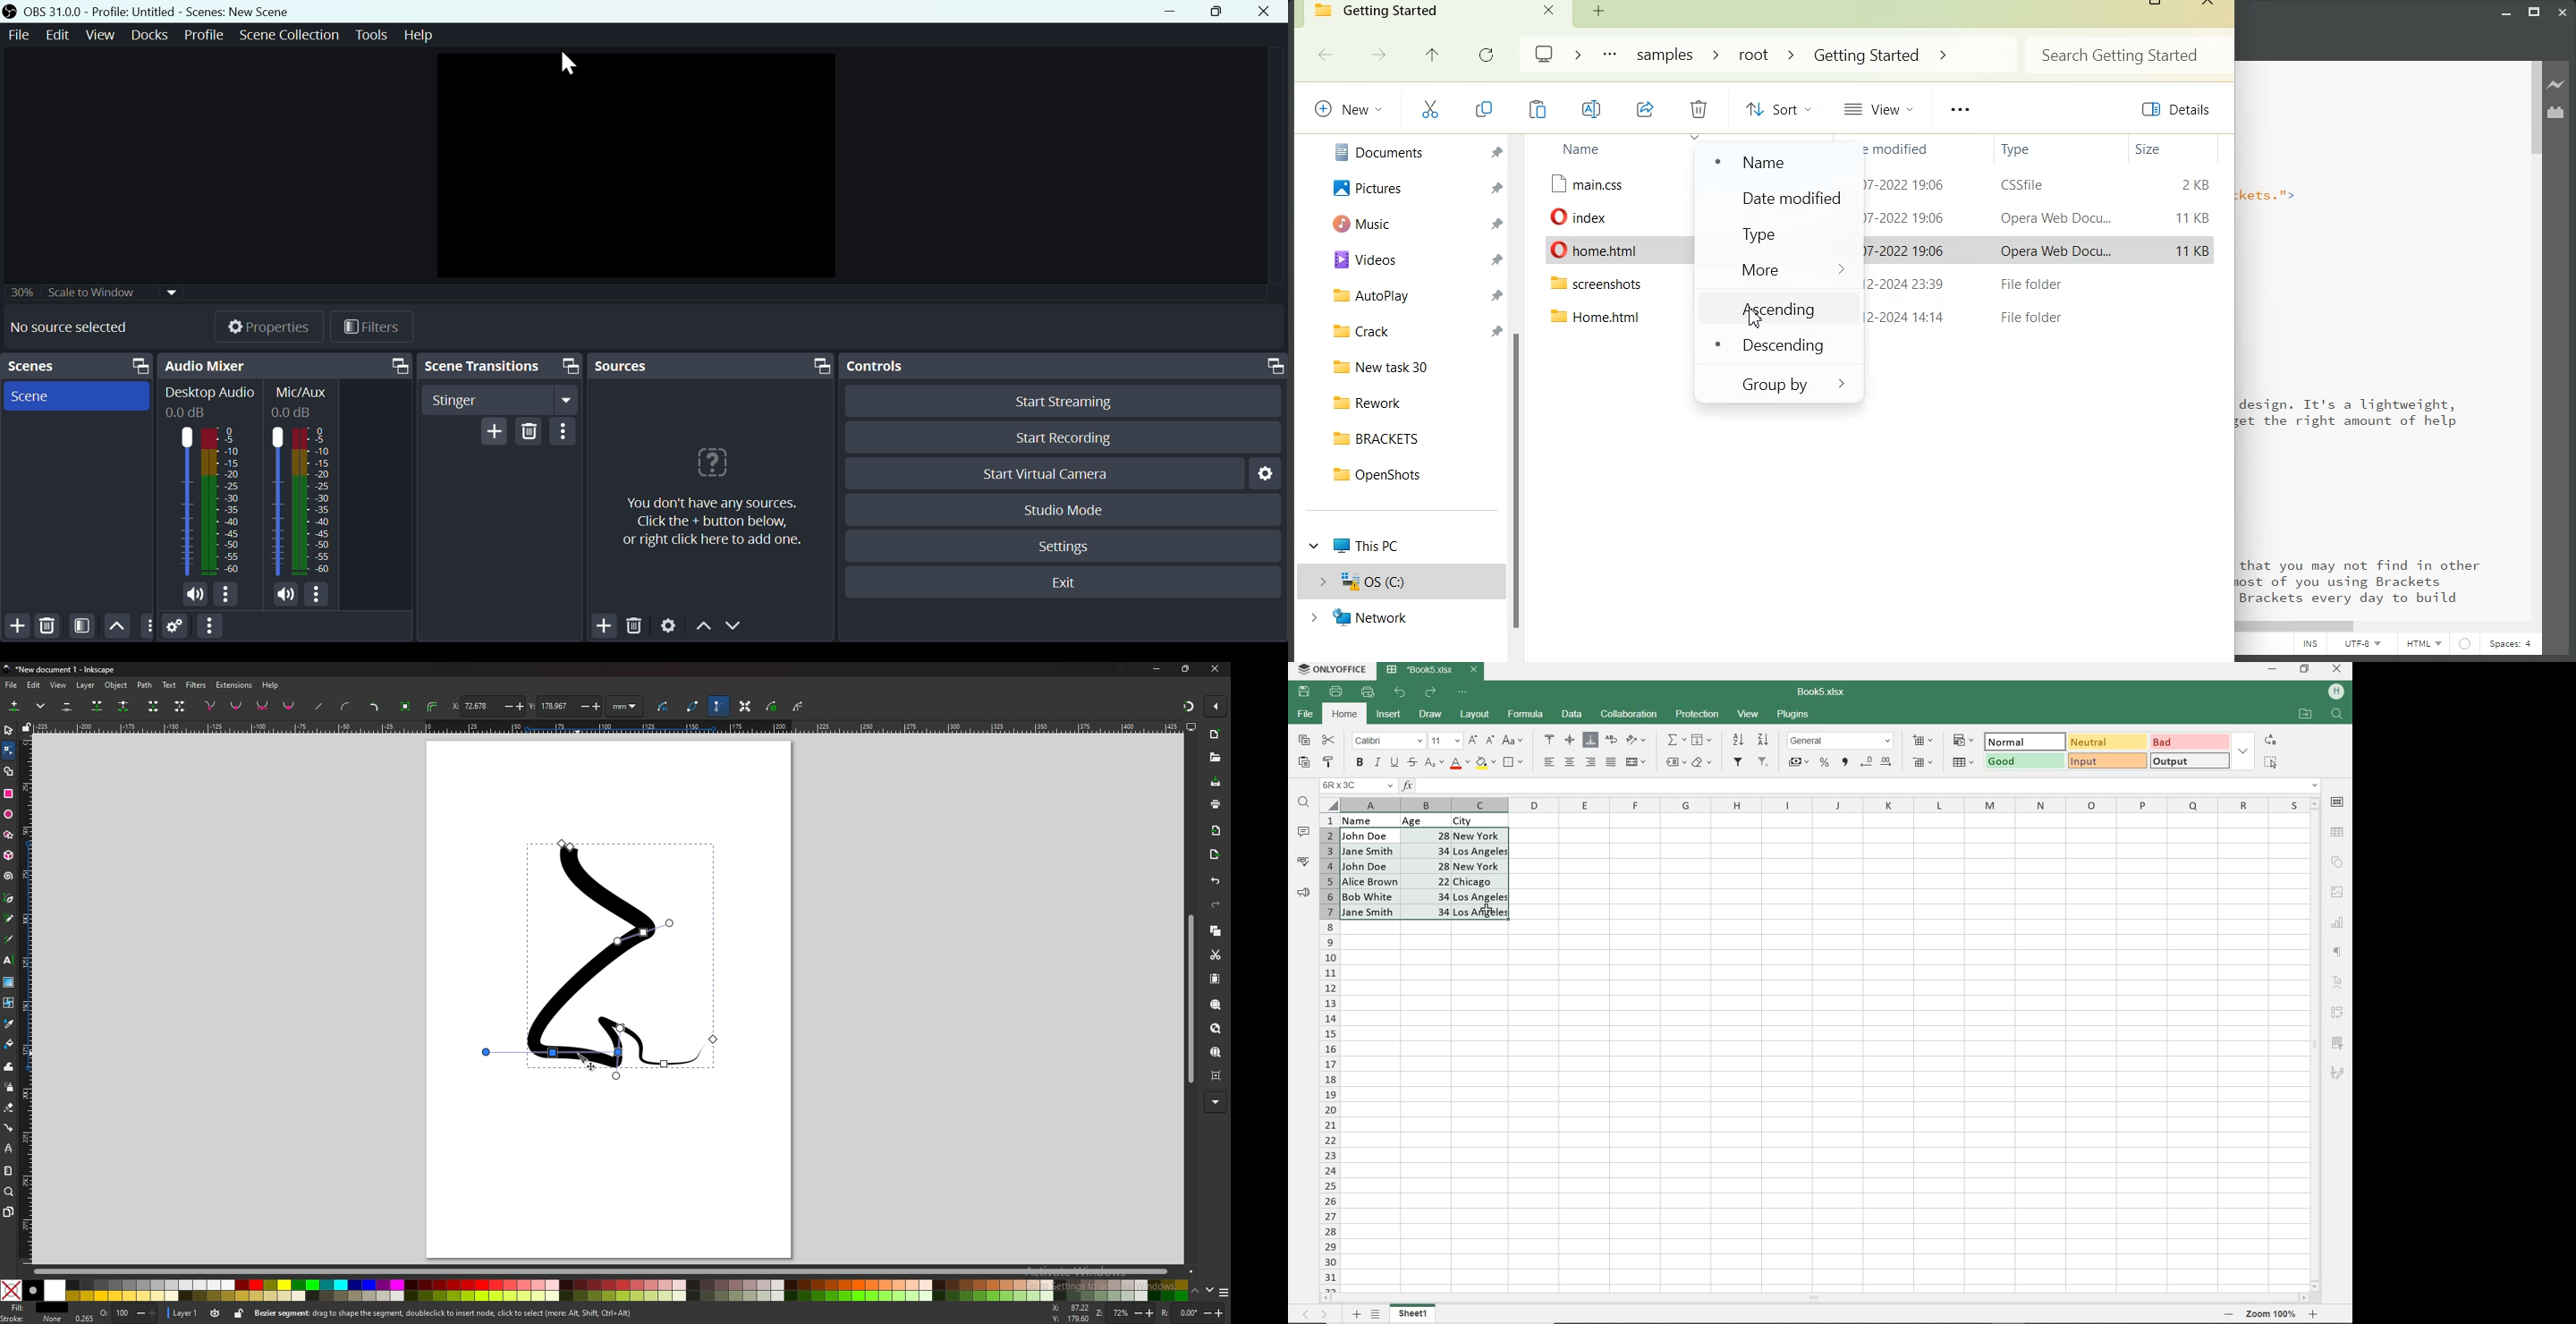  What do you see at coordinates (664, 707) in the screenshot?
I see `next path effect parameter` at bounding box center [664, 707].